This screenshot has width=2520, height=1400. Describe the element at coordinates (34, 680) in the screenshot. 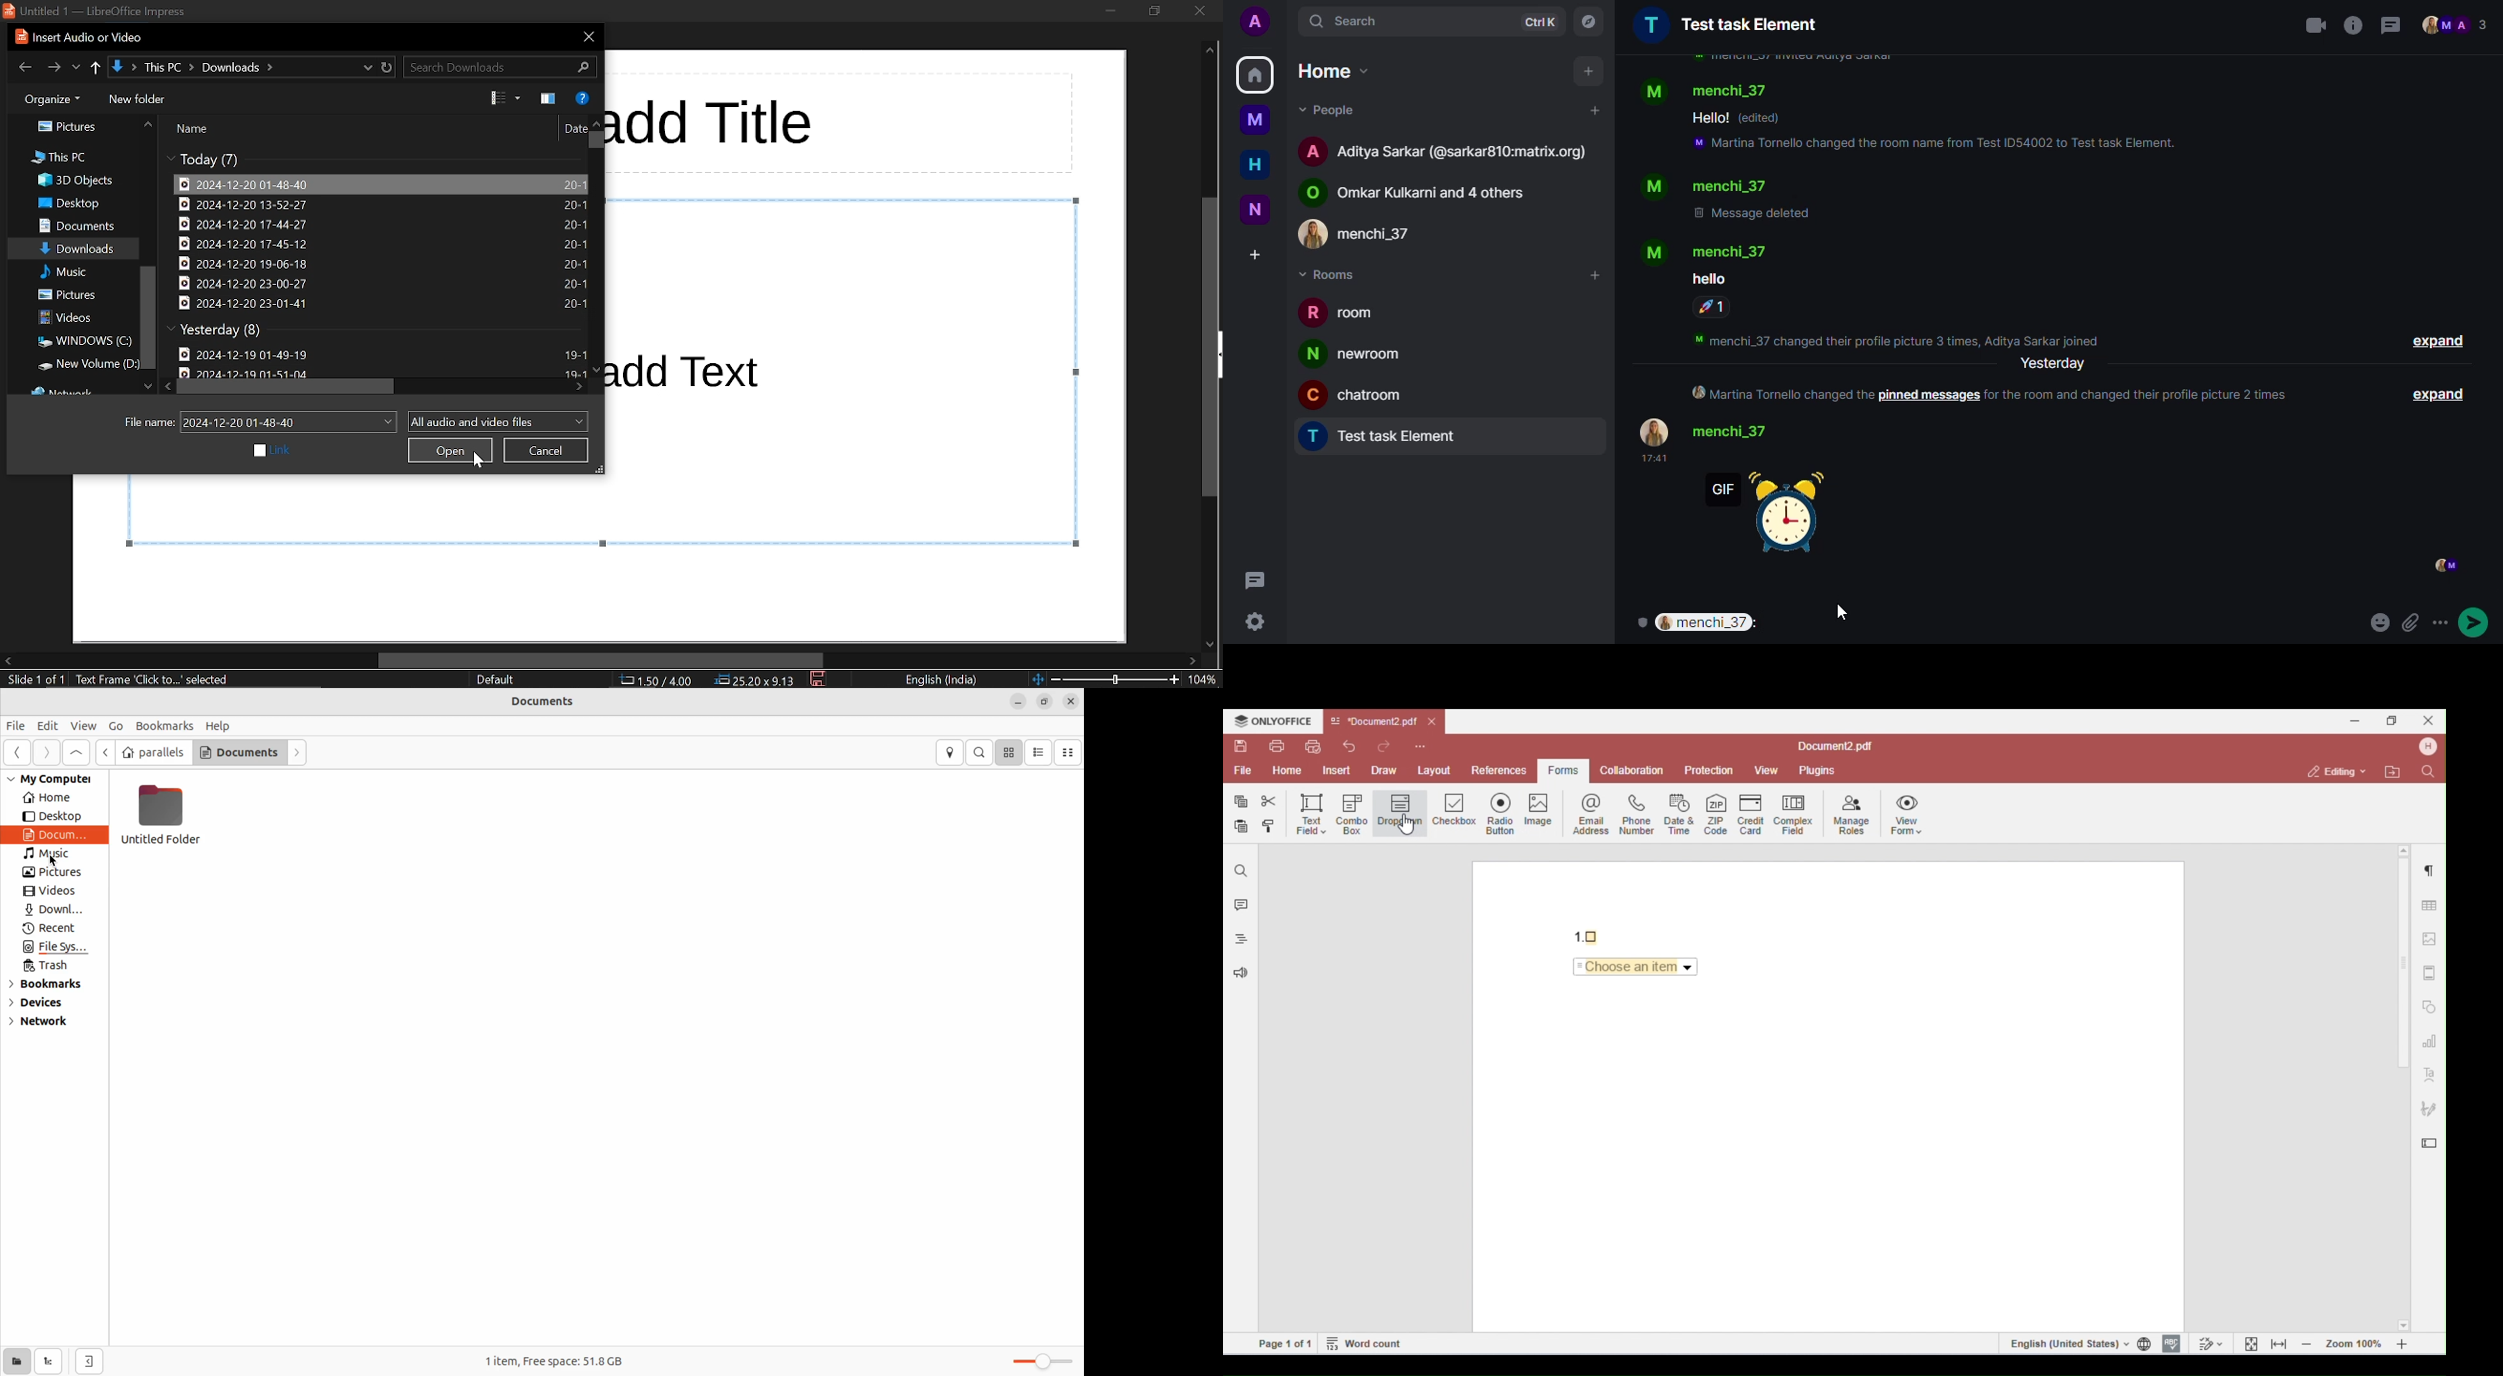

I see `current slide` at that location.